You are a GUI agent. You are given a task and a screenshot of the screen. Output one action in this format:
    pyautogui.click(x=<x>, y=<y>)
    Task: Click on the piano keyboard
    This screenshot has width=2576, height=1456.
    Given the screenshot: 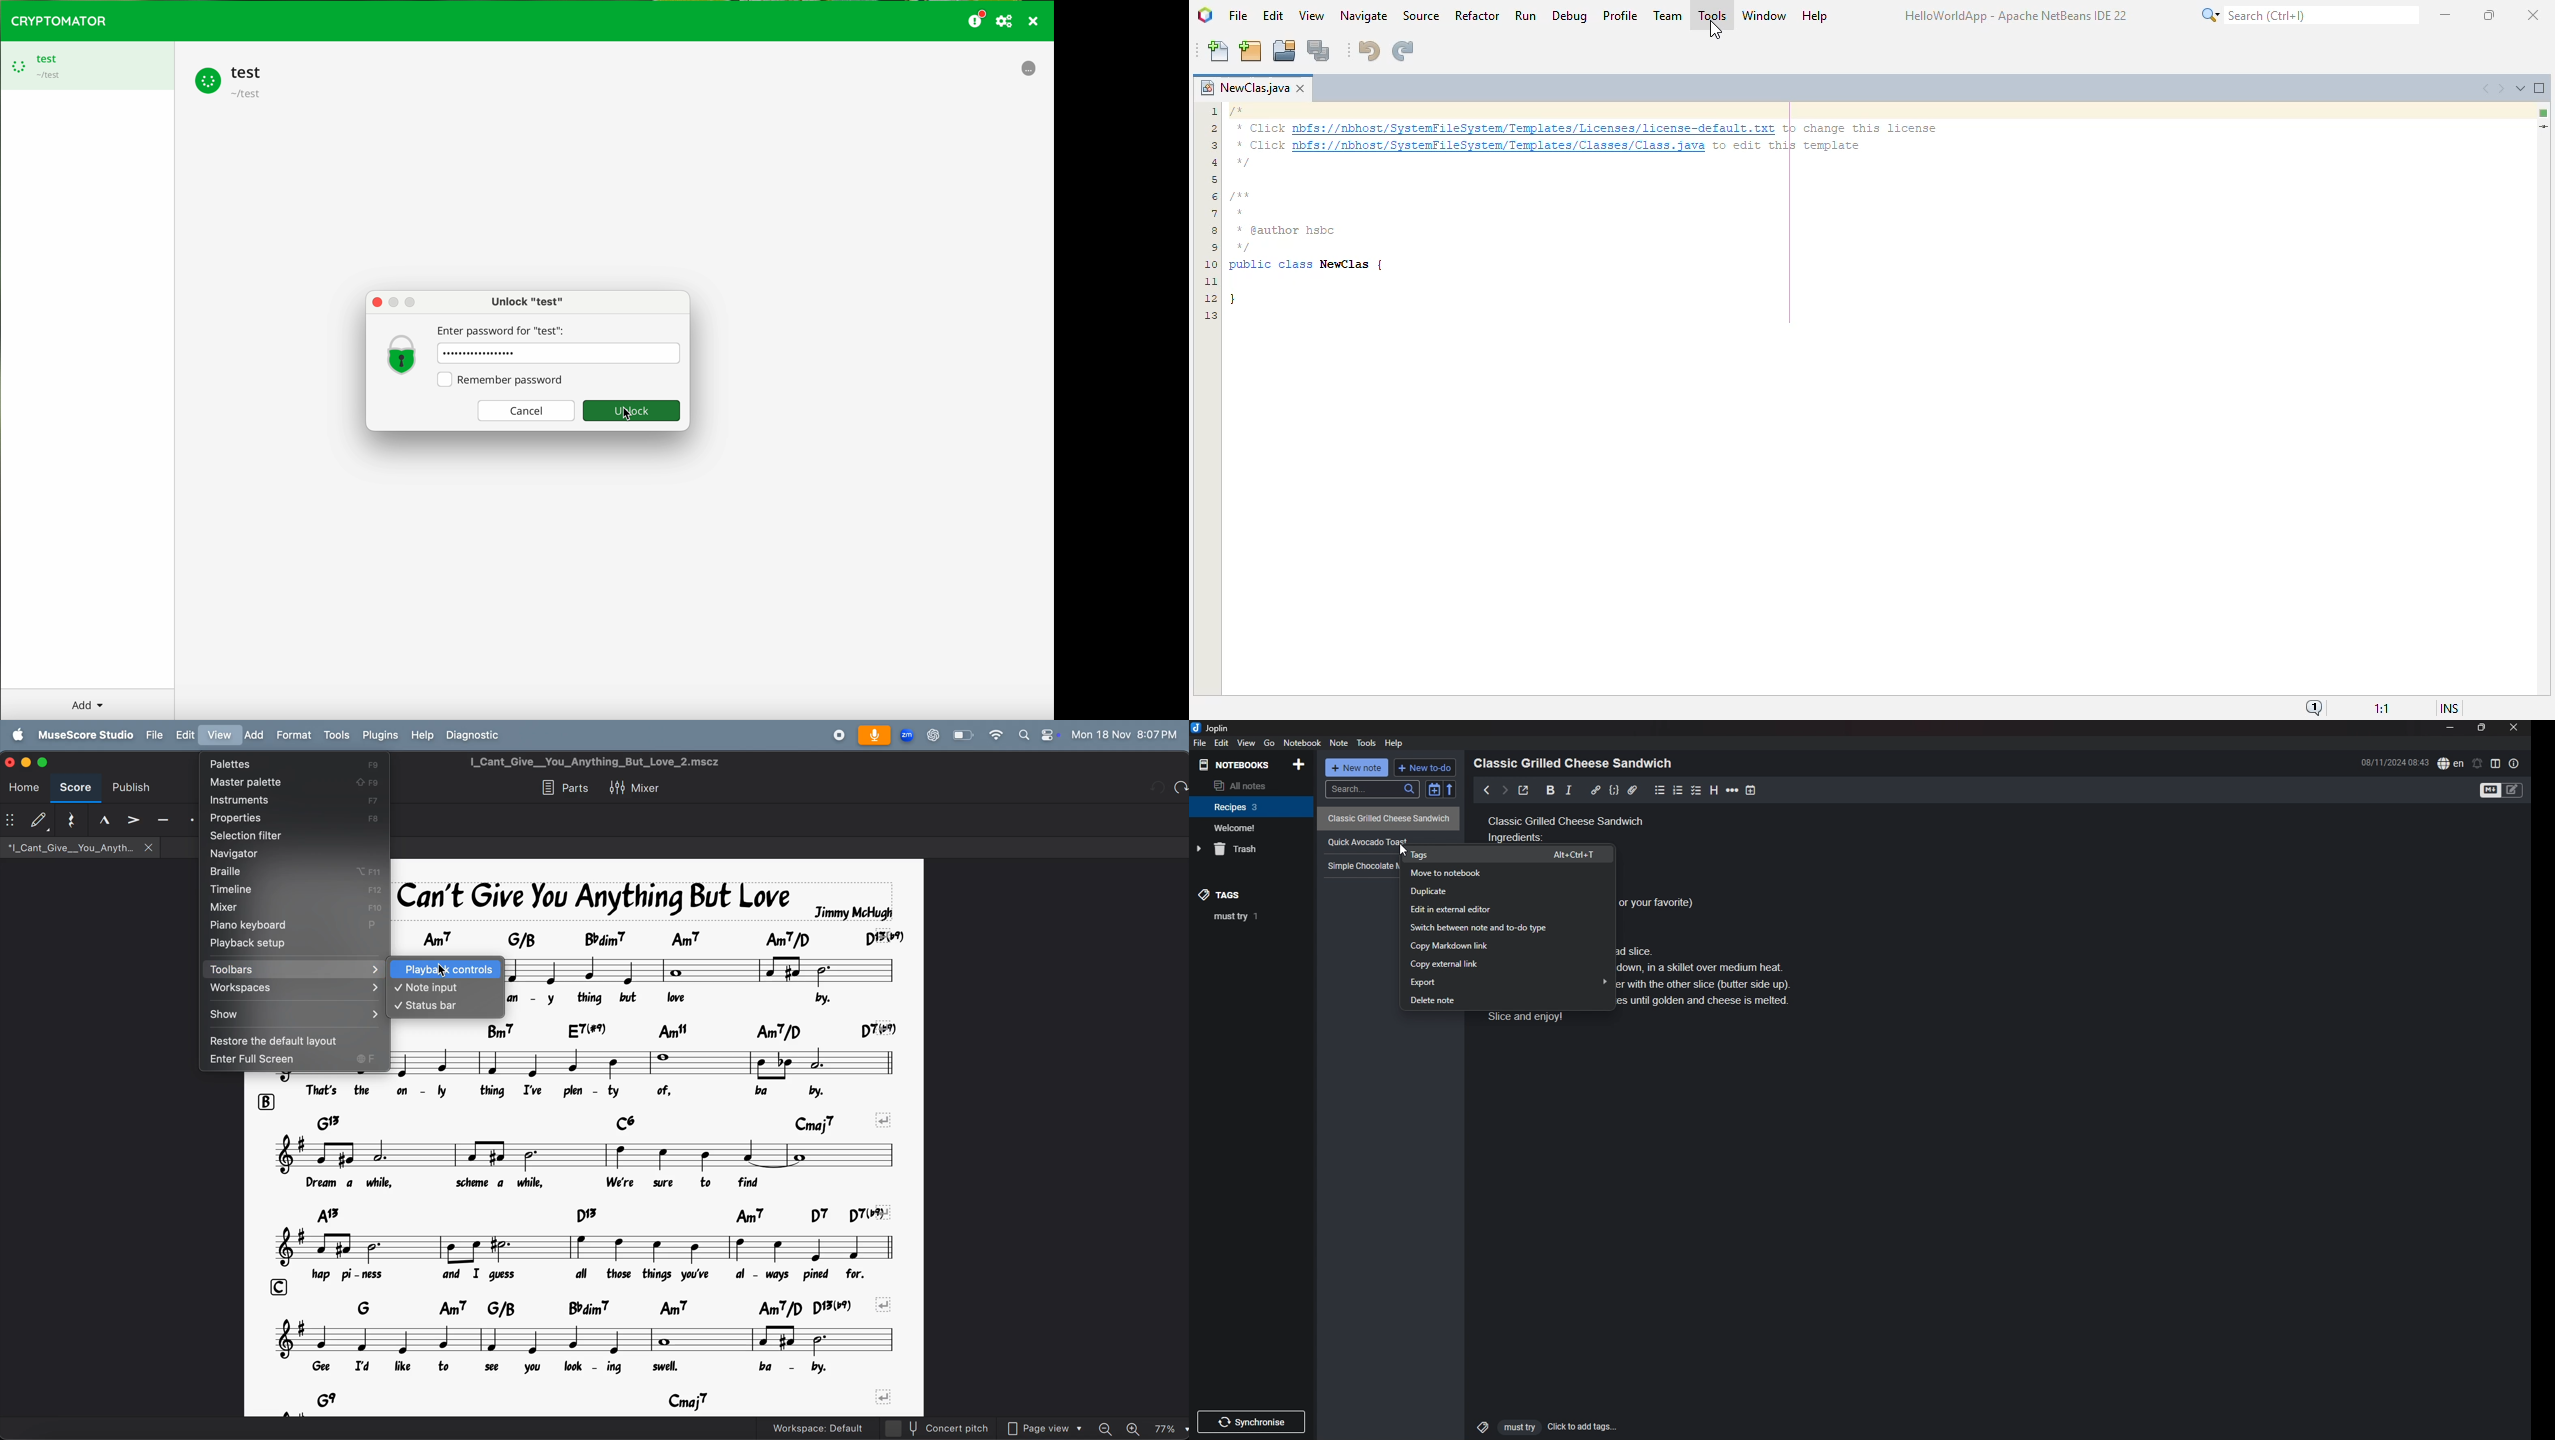 What is the action you would take?
    pyautogui.click(x=294, y=926)
    